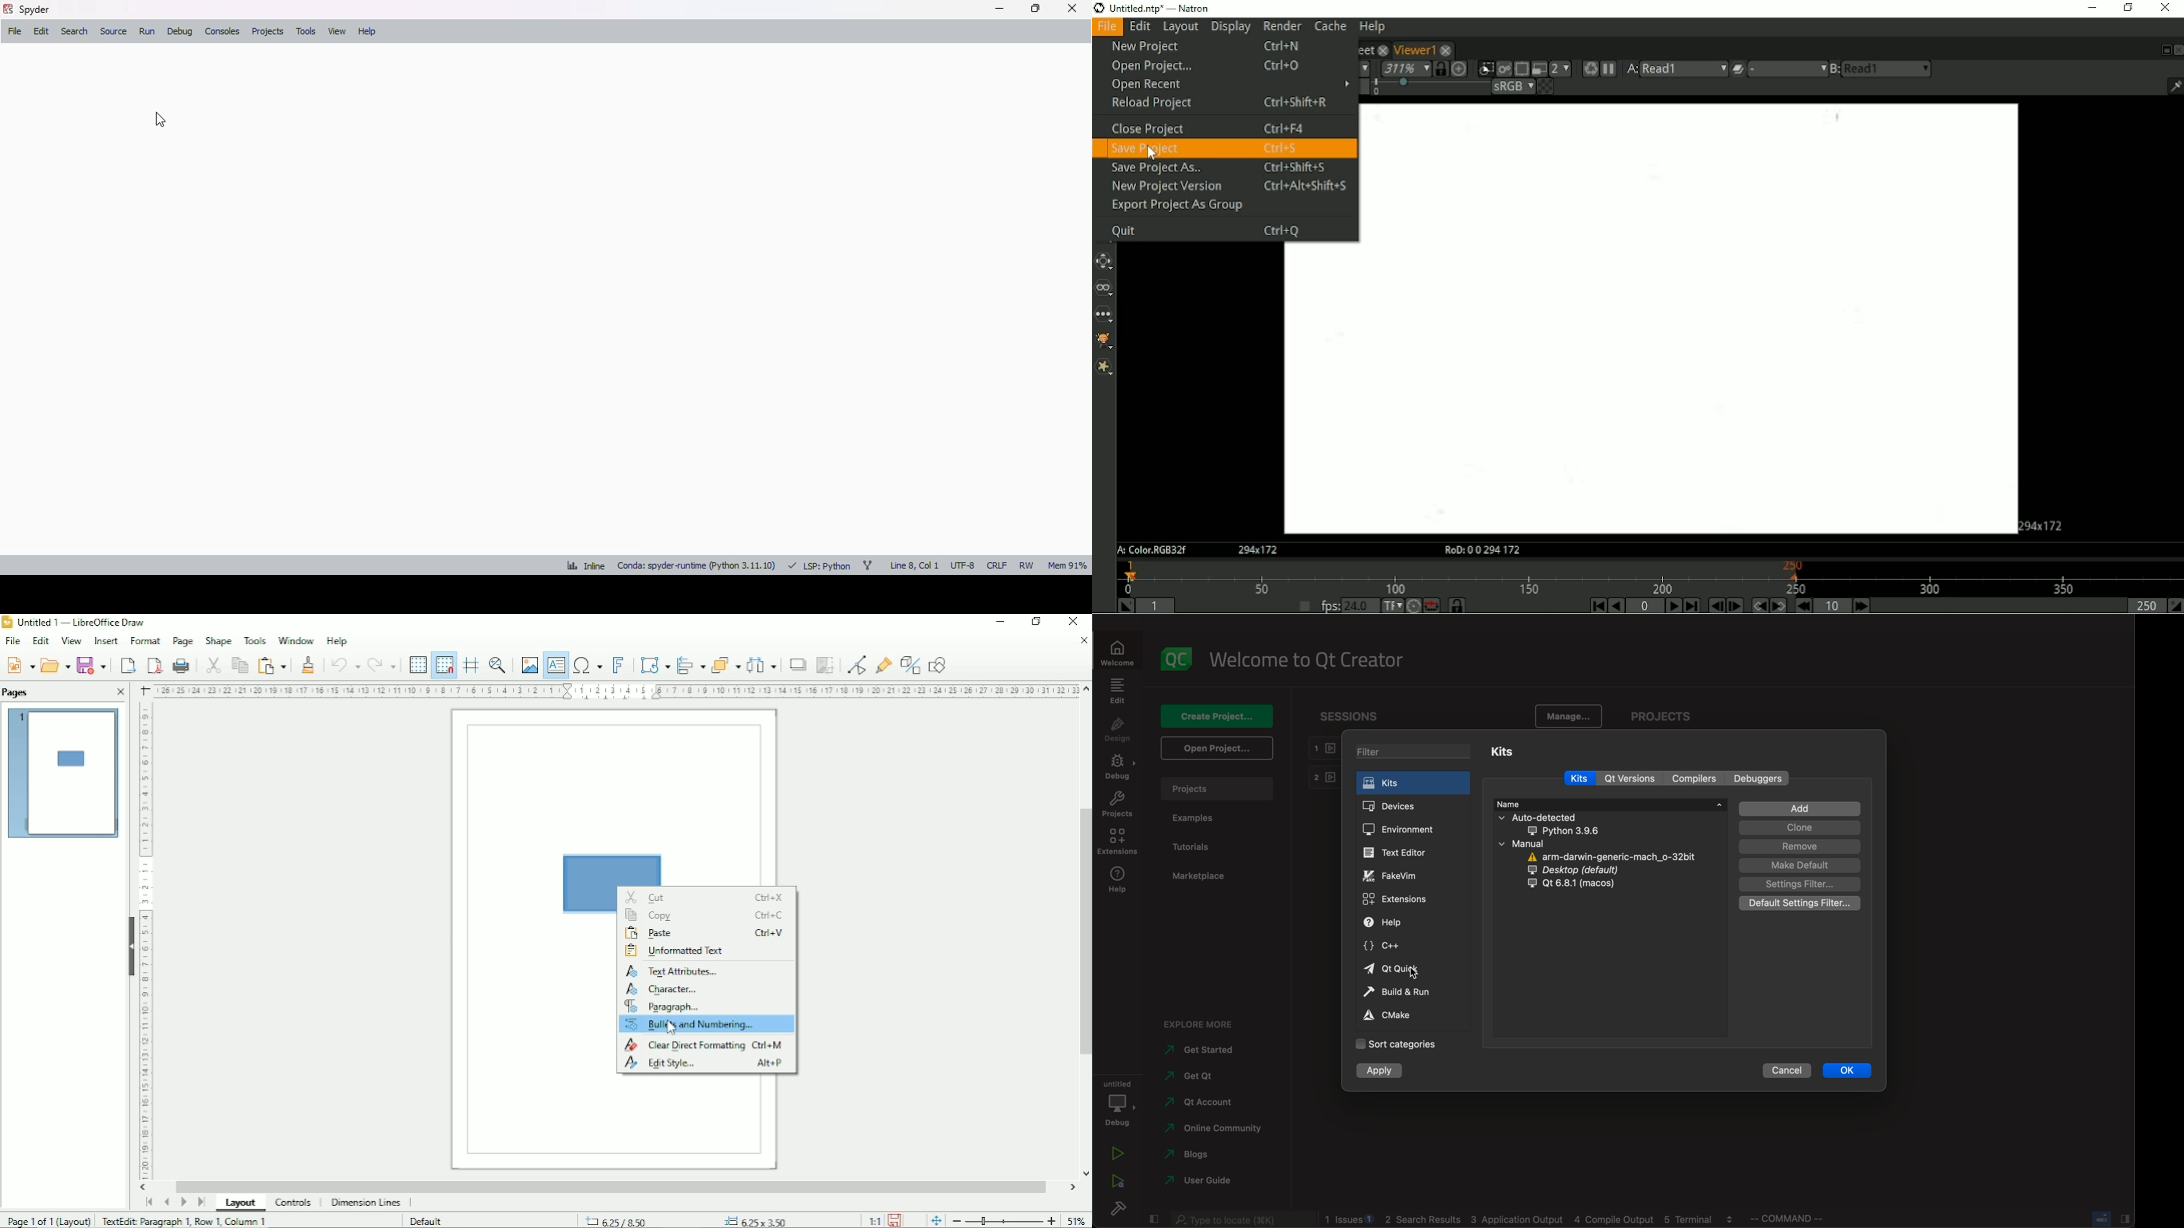  Describe the element at coordinates (867, 565) in the screenshot. I see `git branch` at that location.